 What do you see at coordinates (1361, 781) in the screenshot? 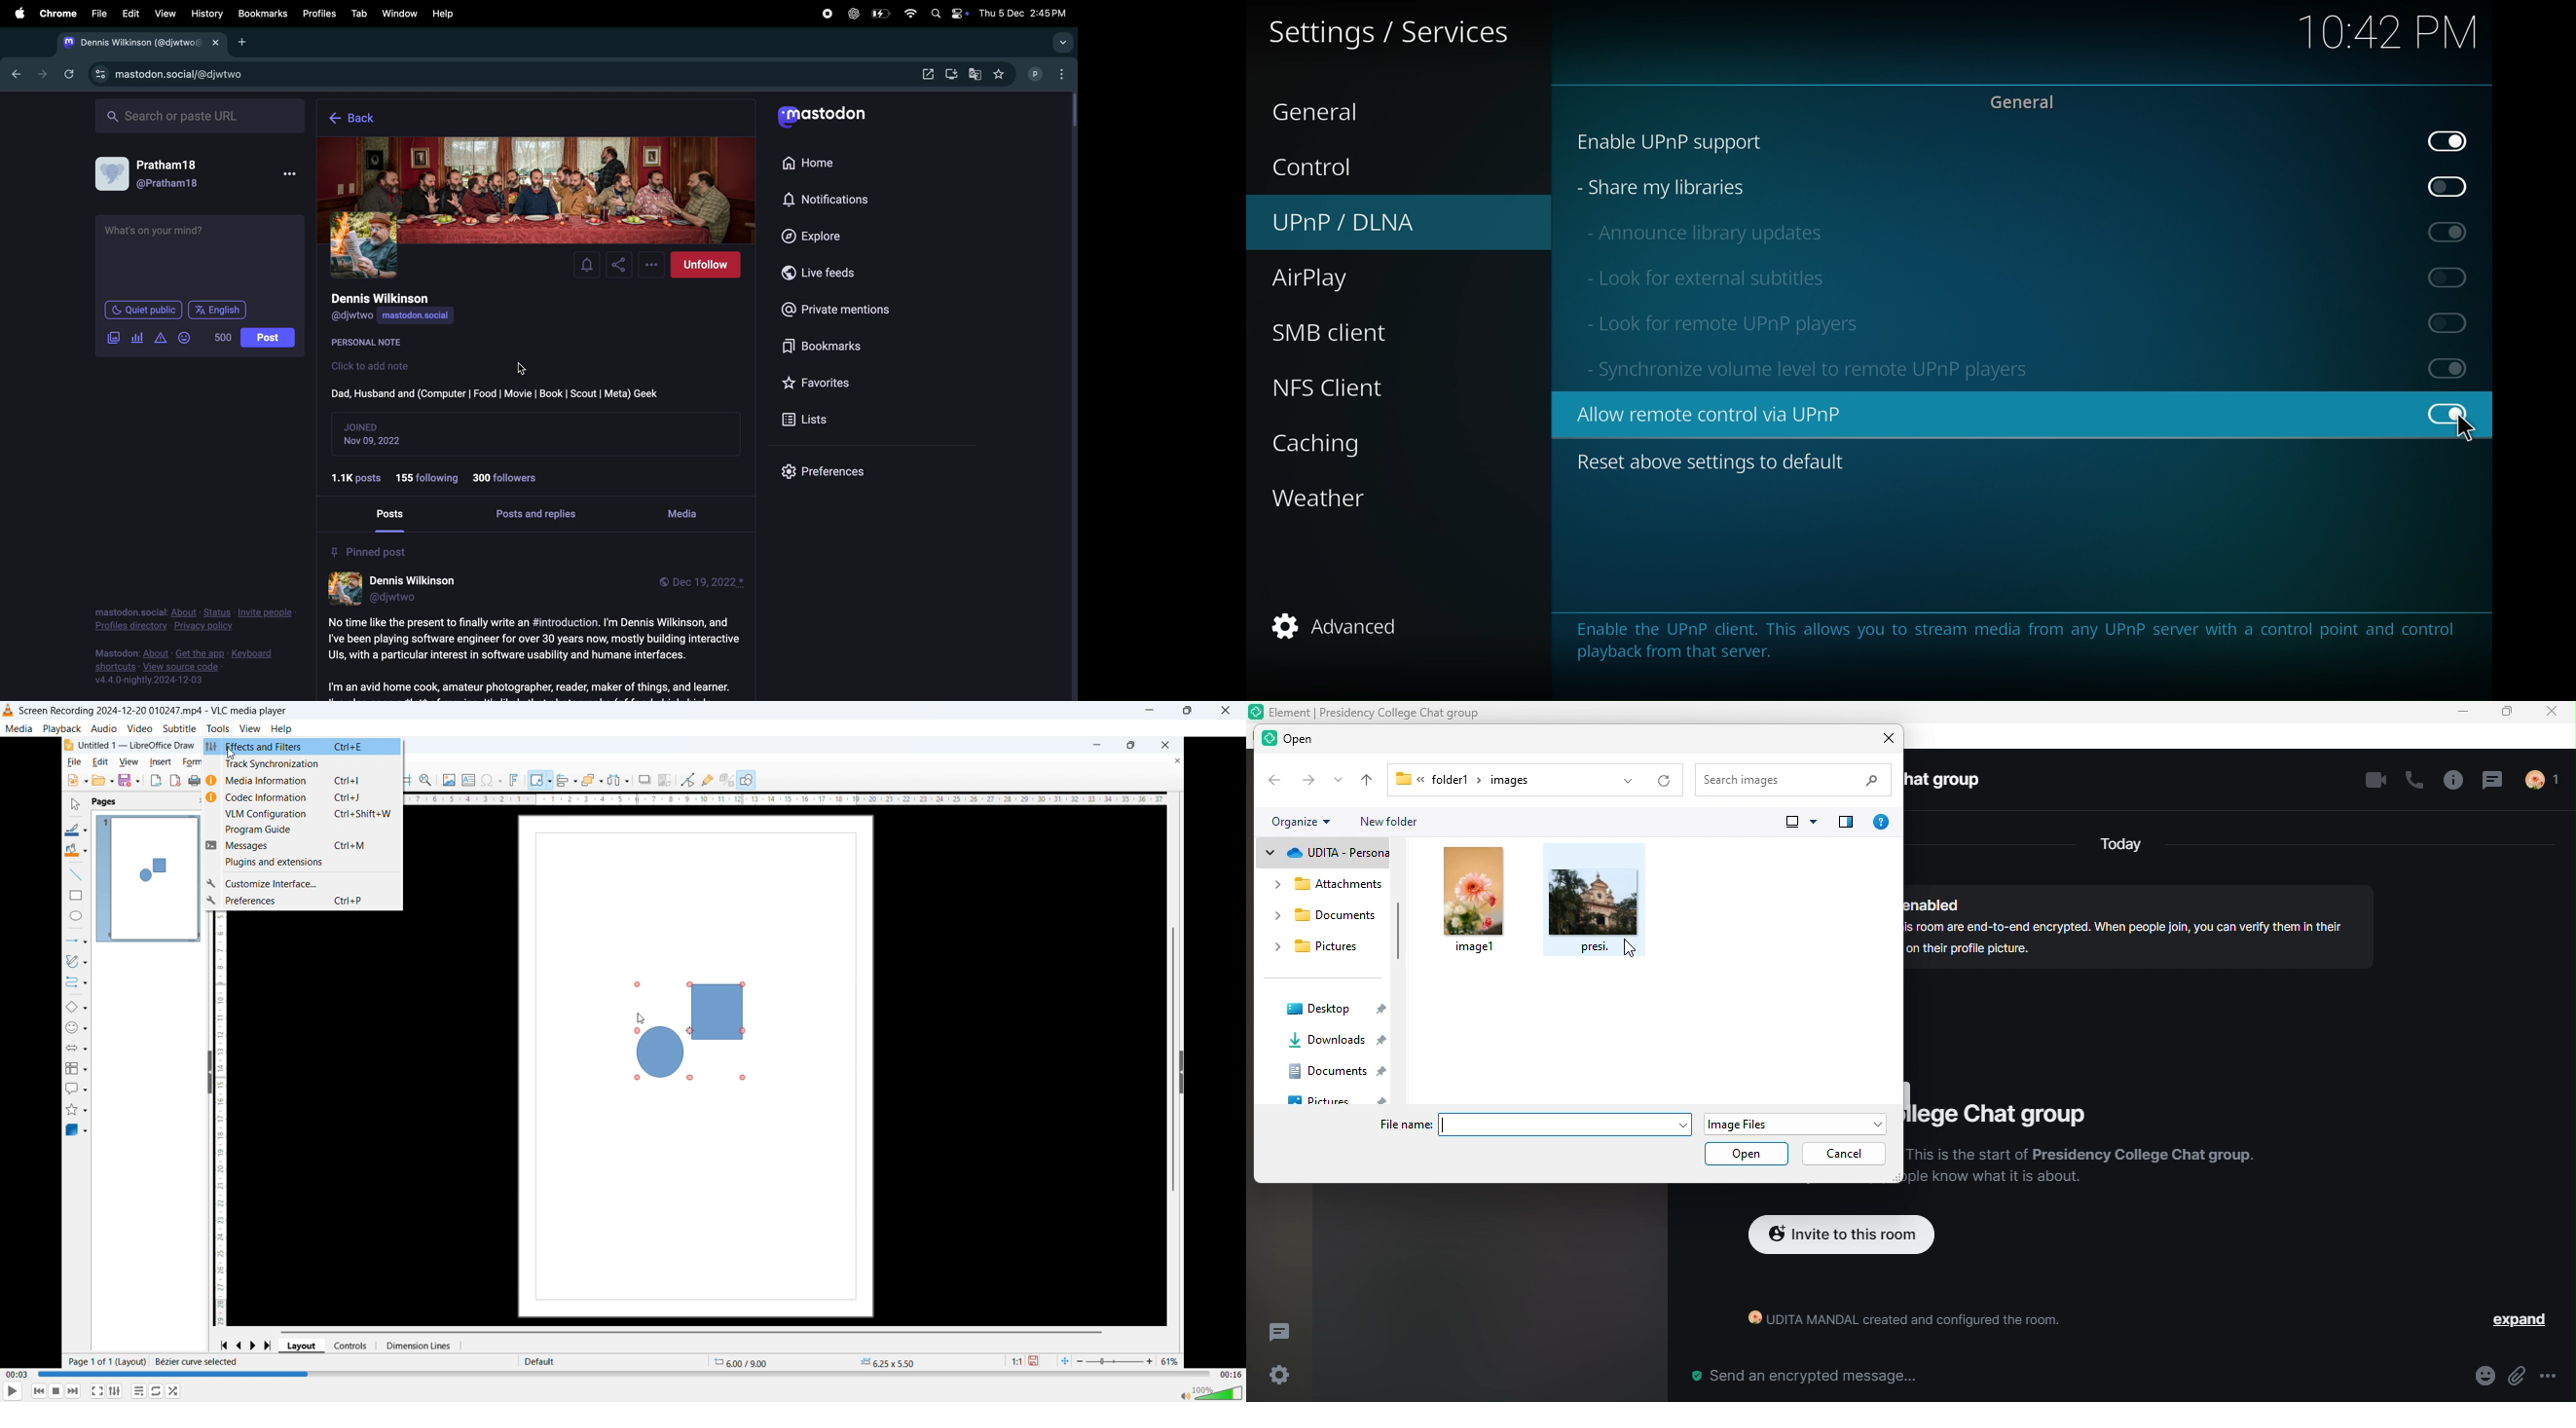
I see `up to desktop` at bounding box center [1361, 781].